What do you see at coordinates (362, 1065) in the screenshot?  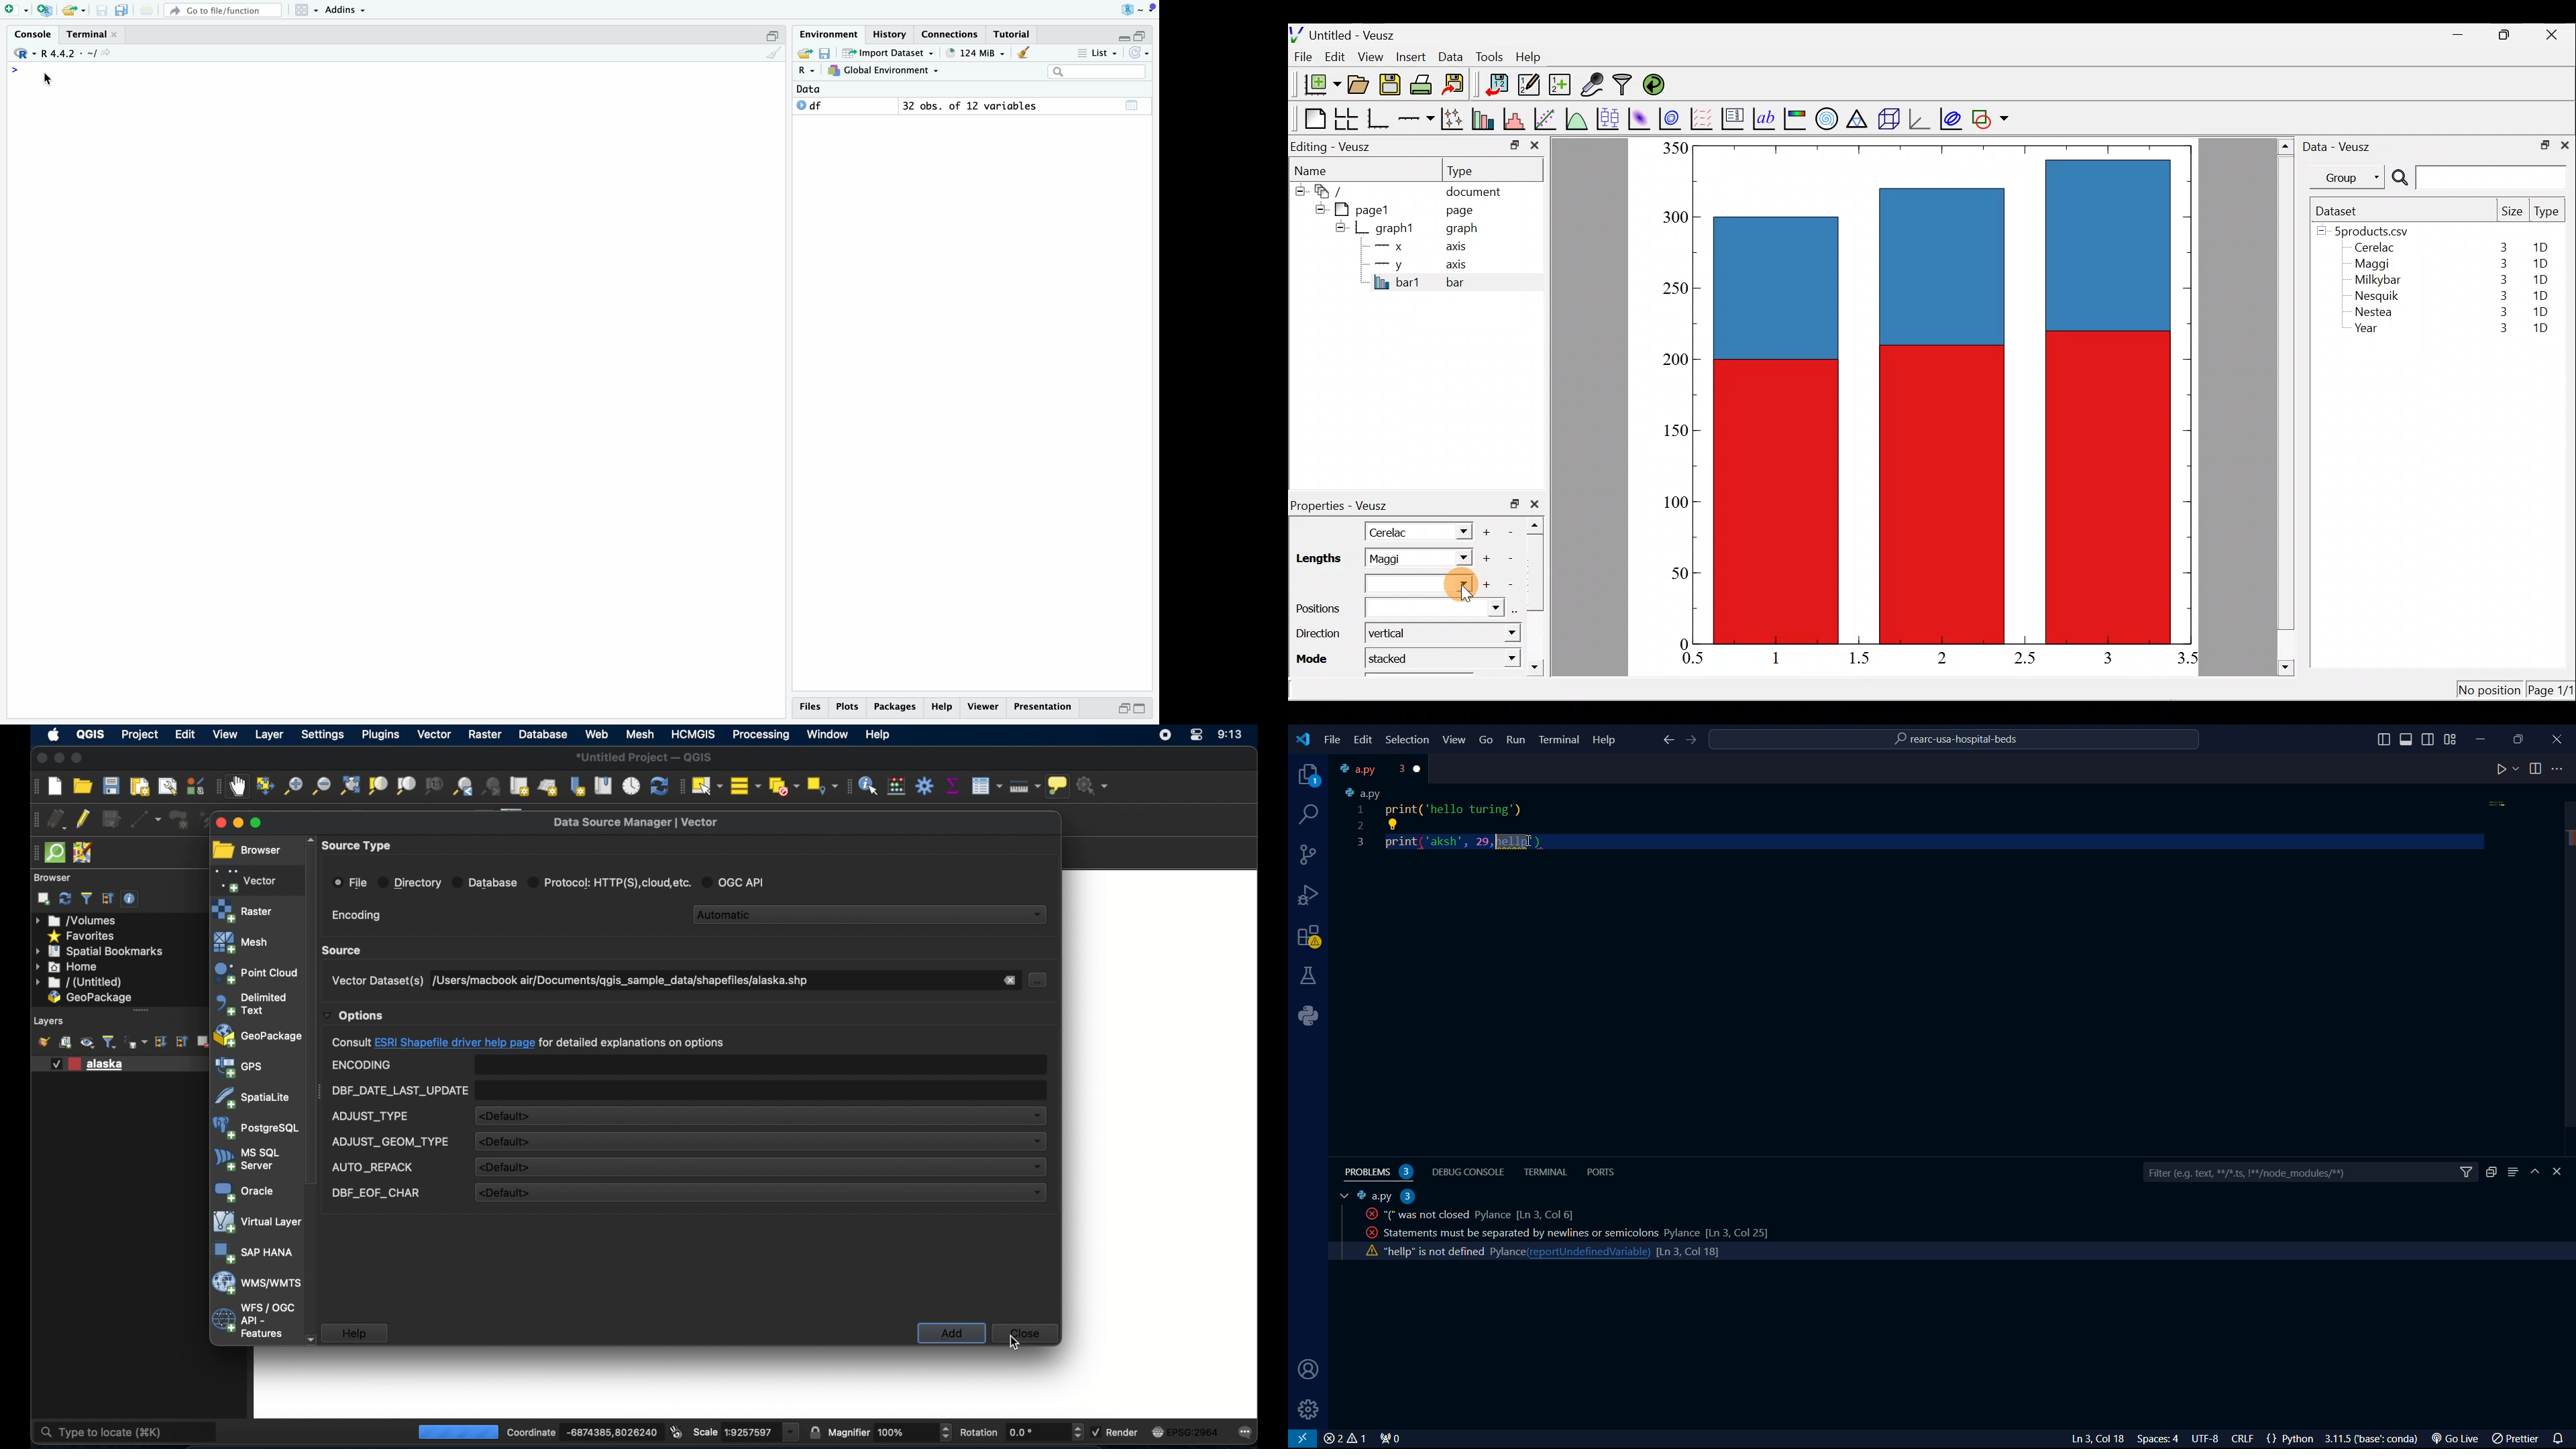 I see `encoding` at bounding box center [362, 1065].